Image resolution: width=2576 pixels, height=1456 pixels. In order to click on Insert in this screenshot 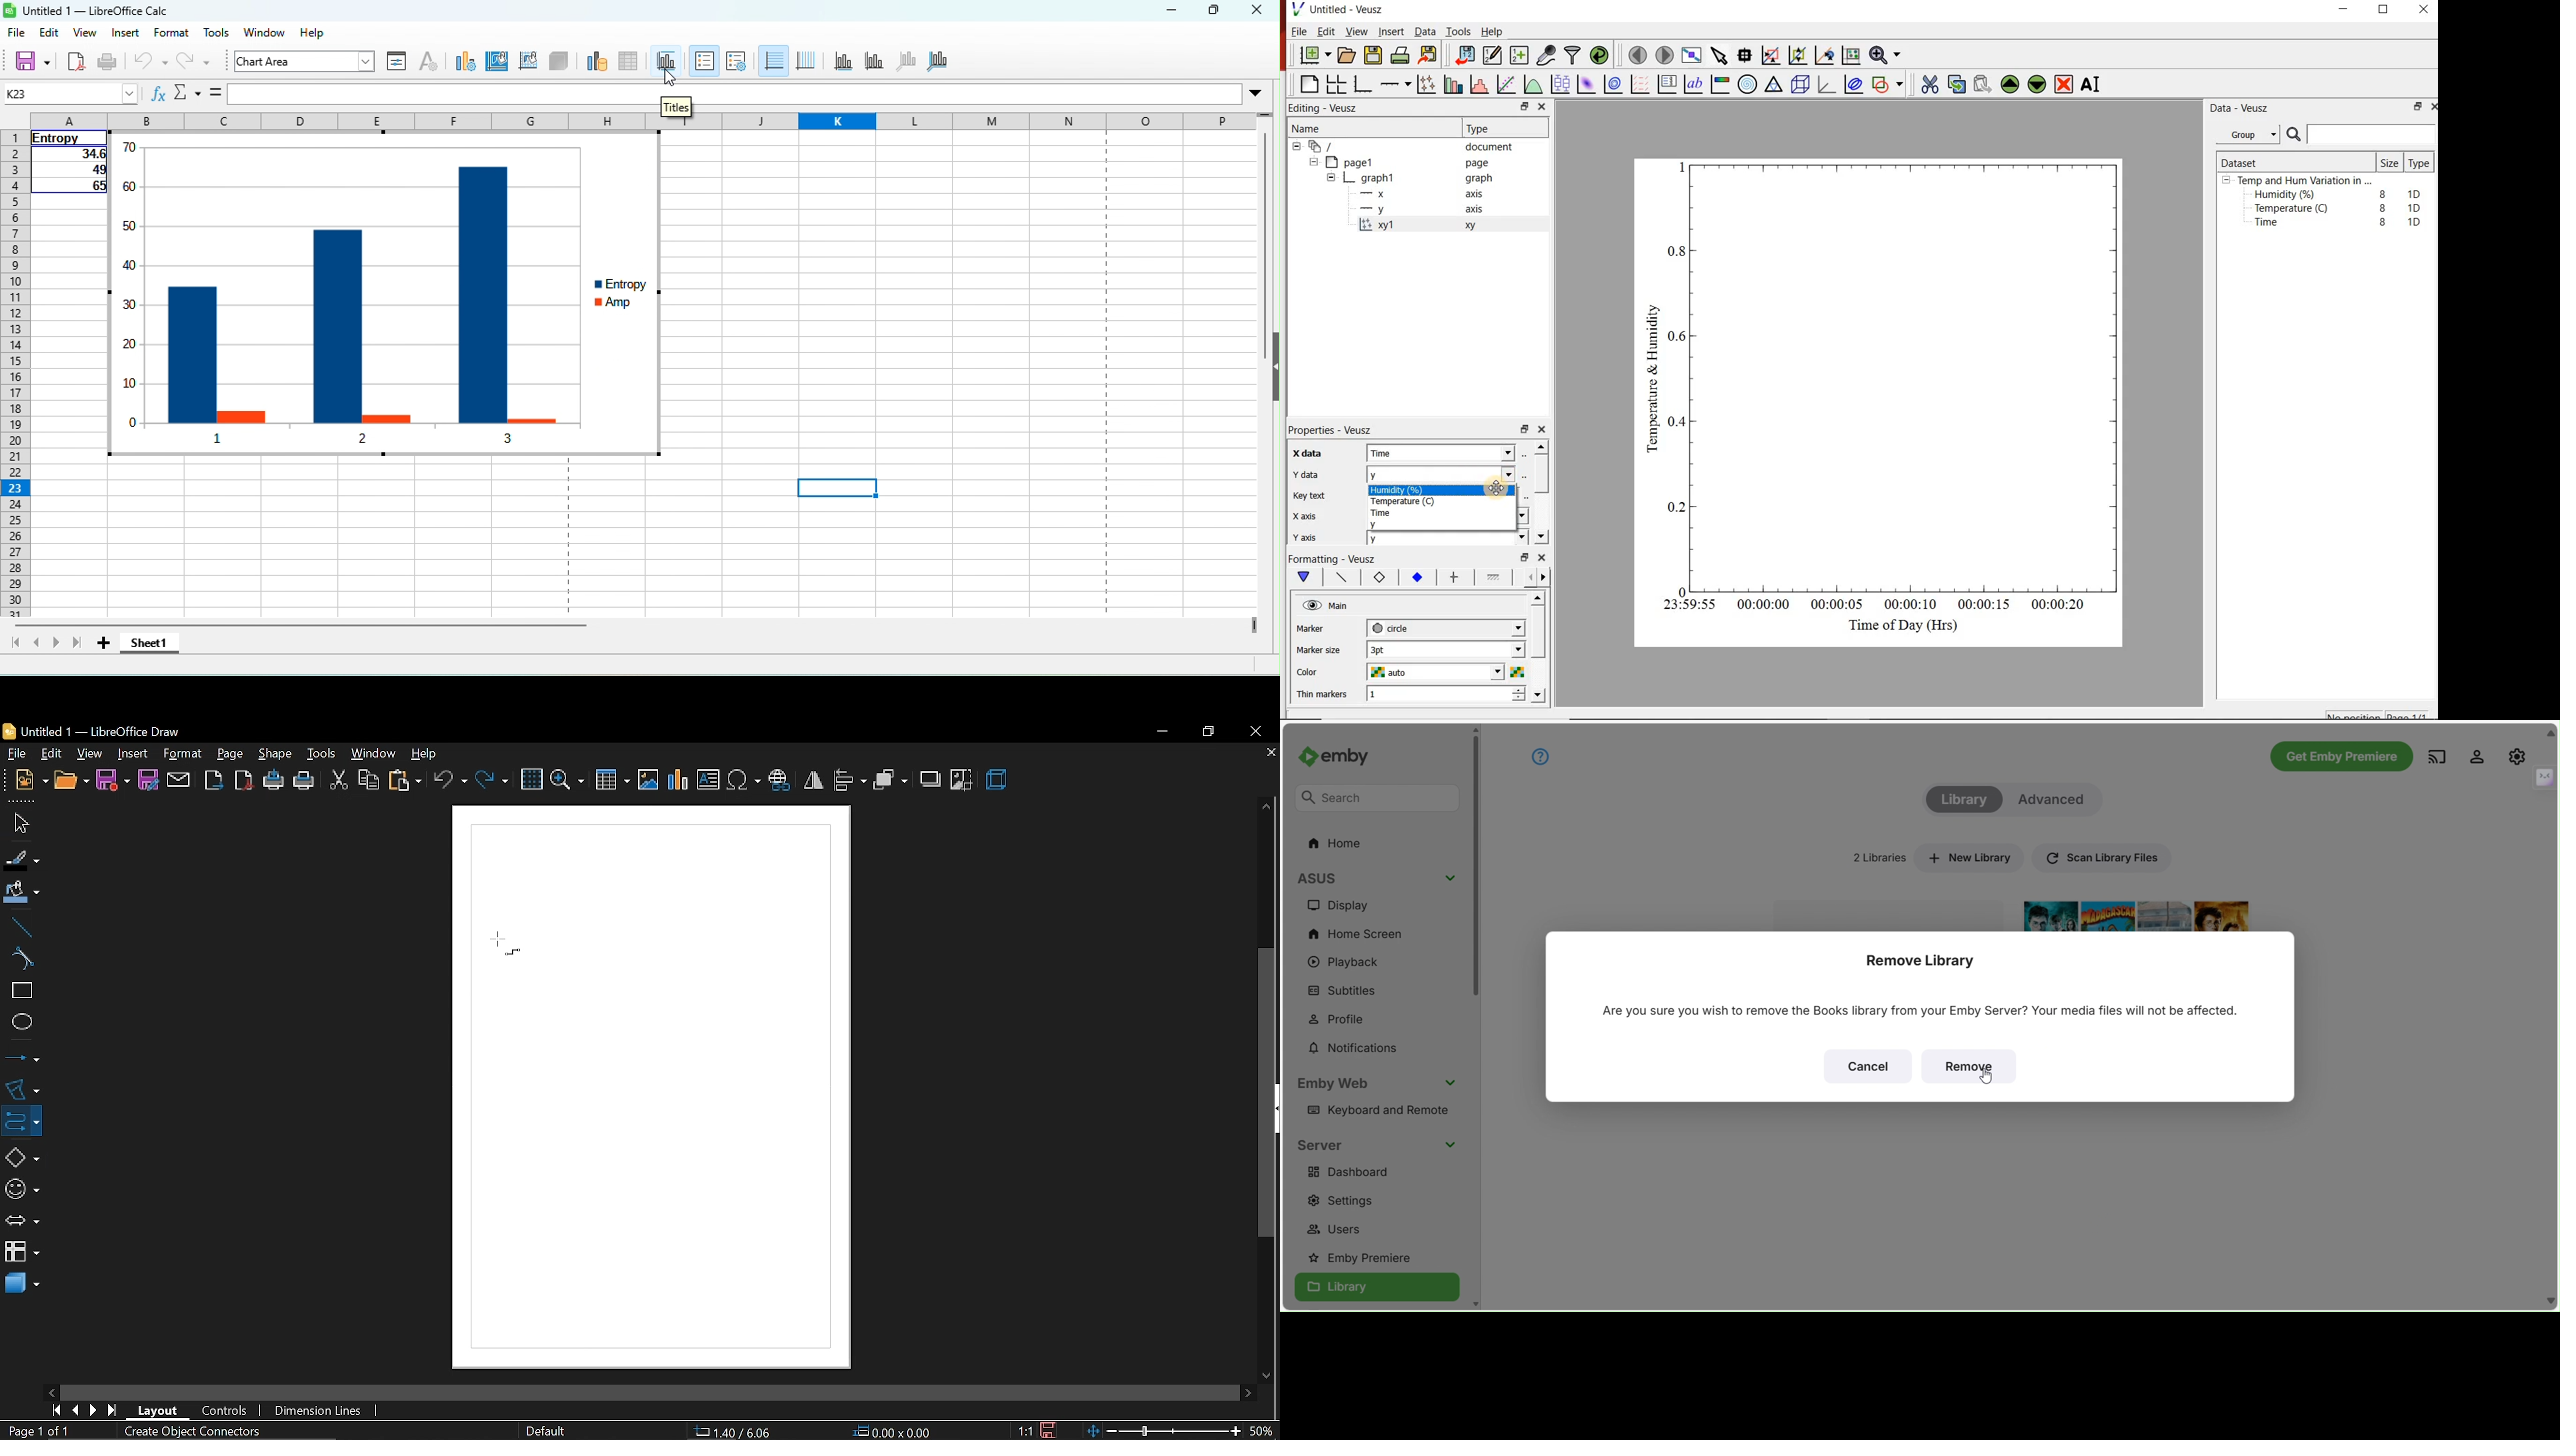, I will do `click(131, 752)`.